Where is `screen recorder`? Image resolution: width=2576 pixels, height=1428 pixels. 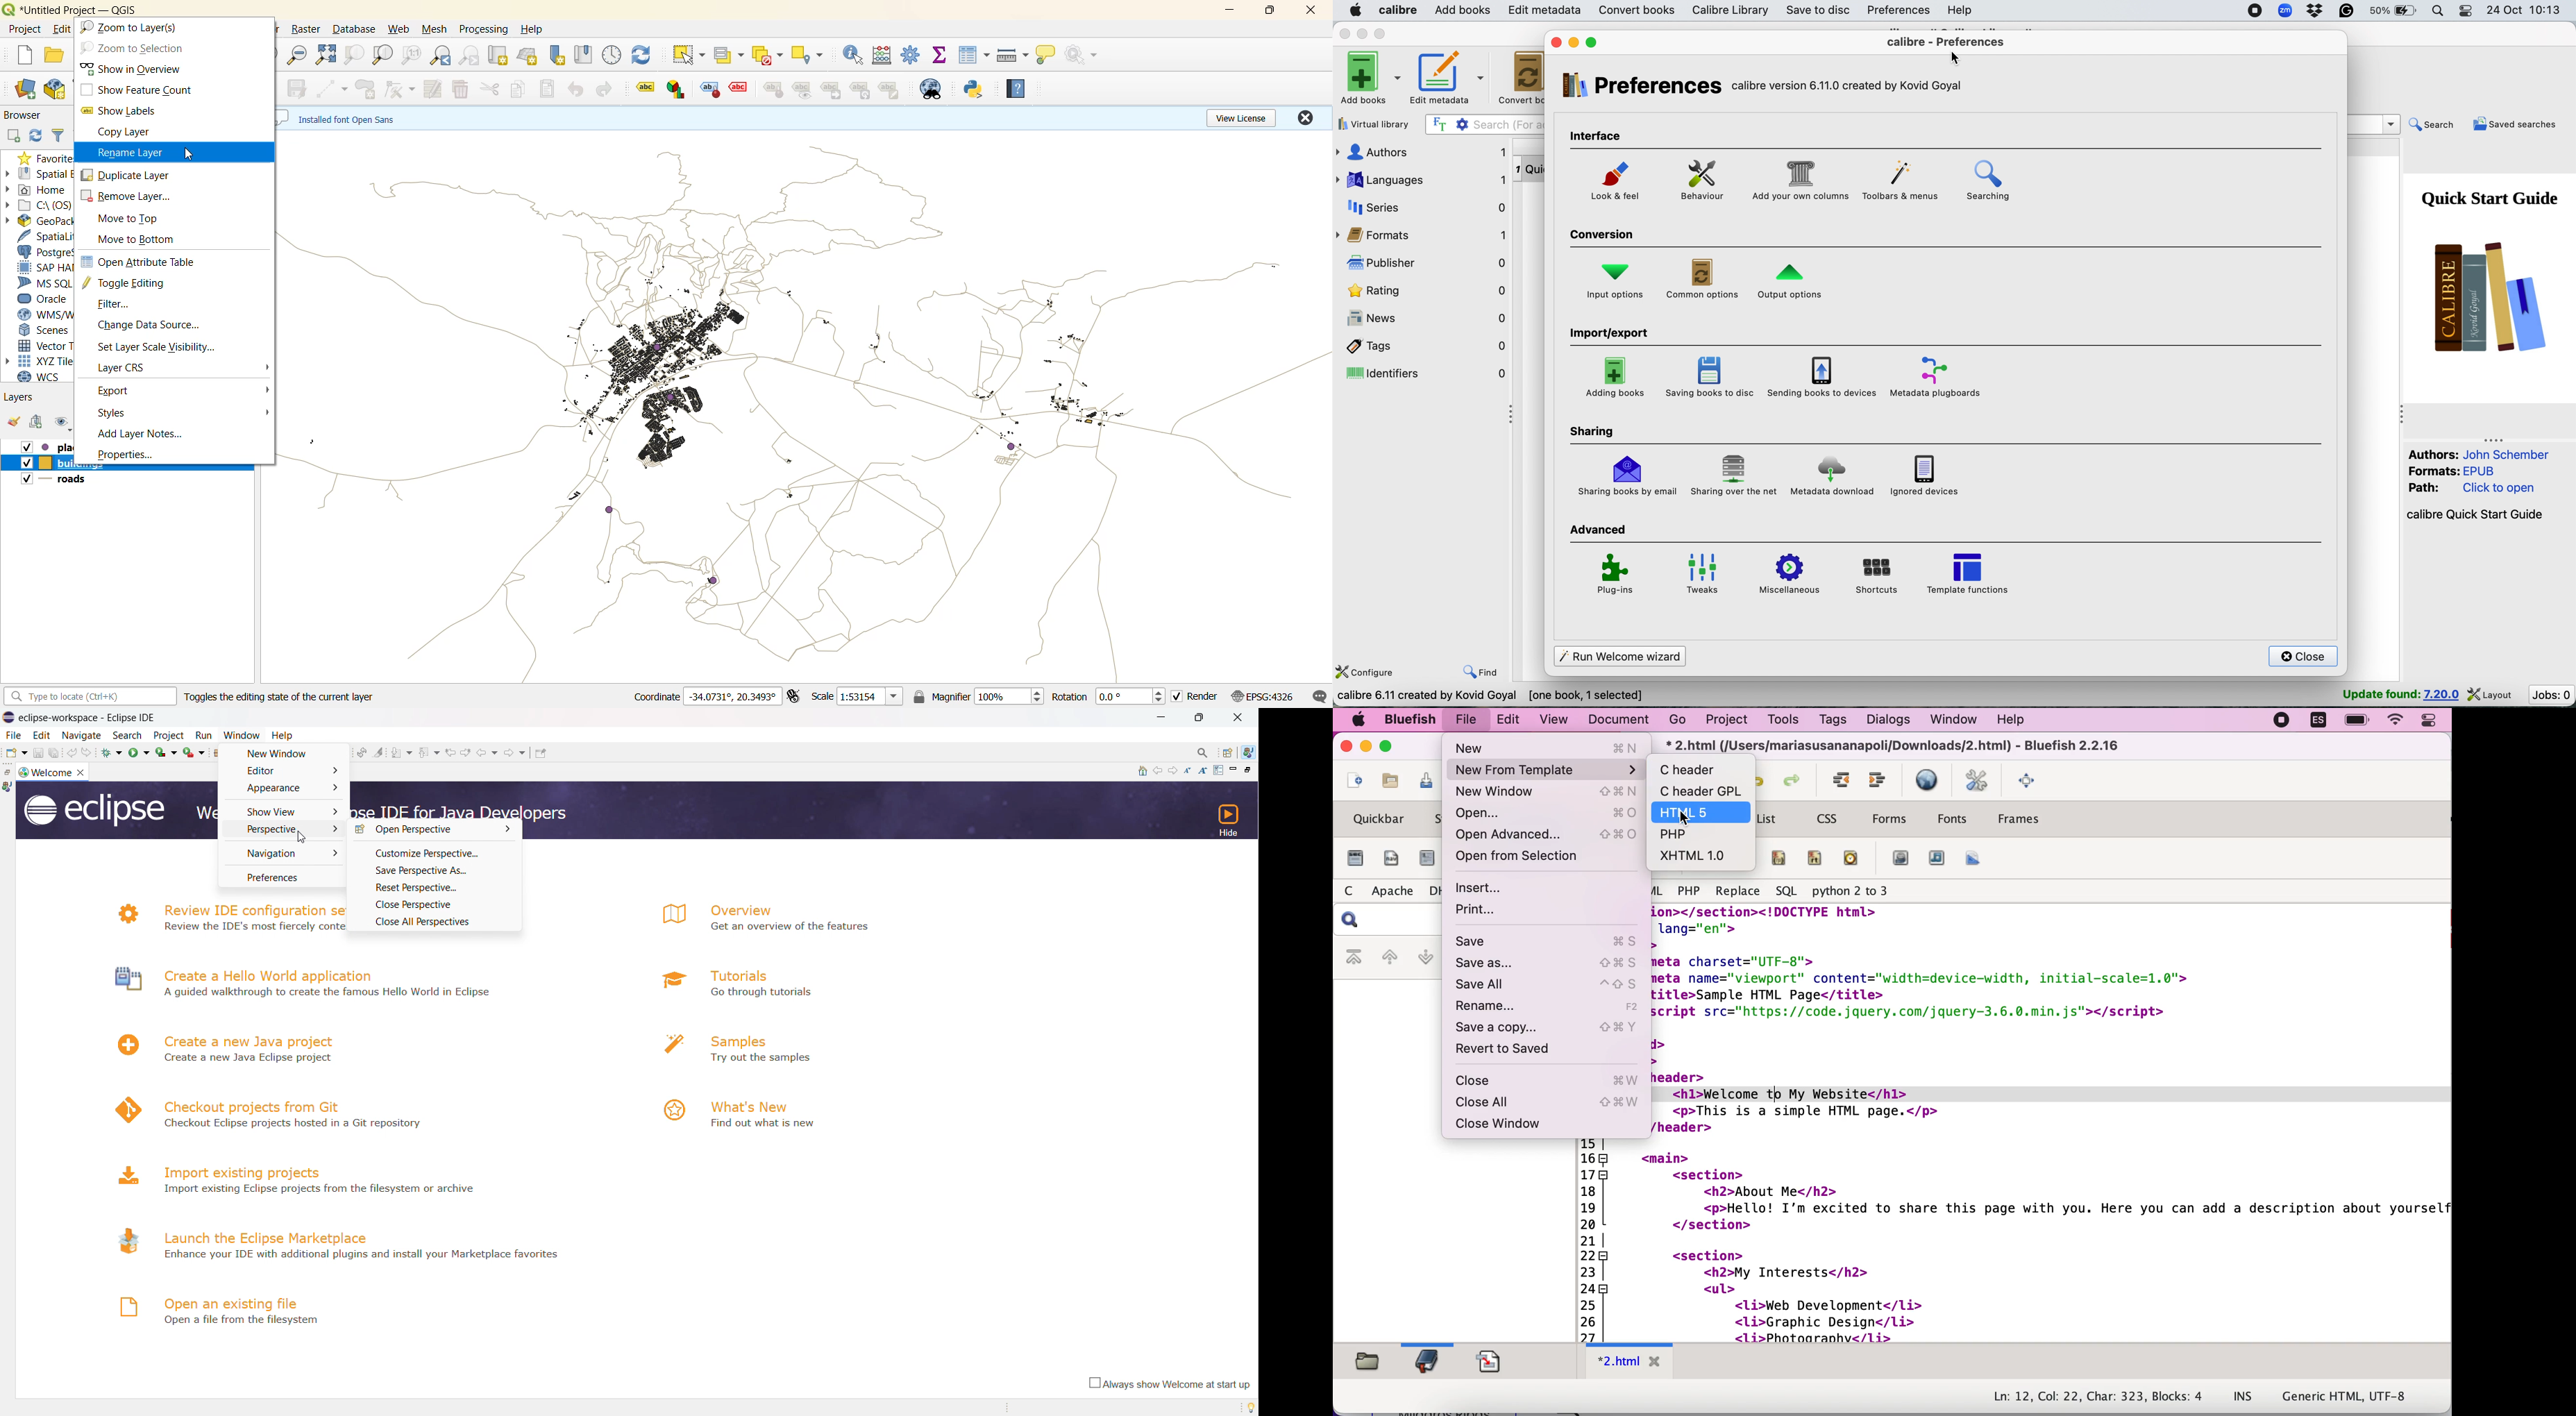
screen recorder is located at coordinates (2253, 10).